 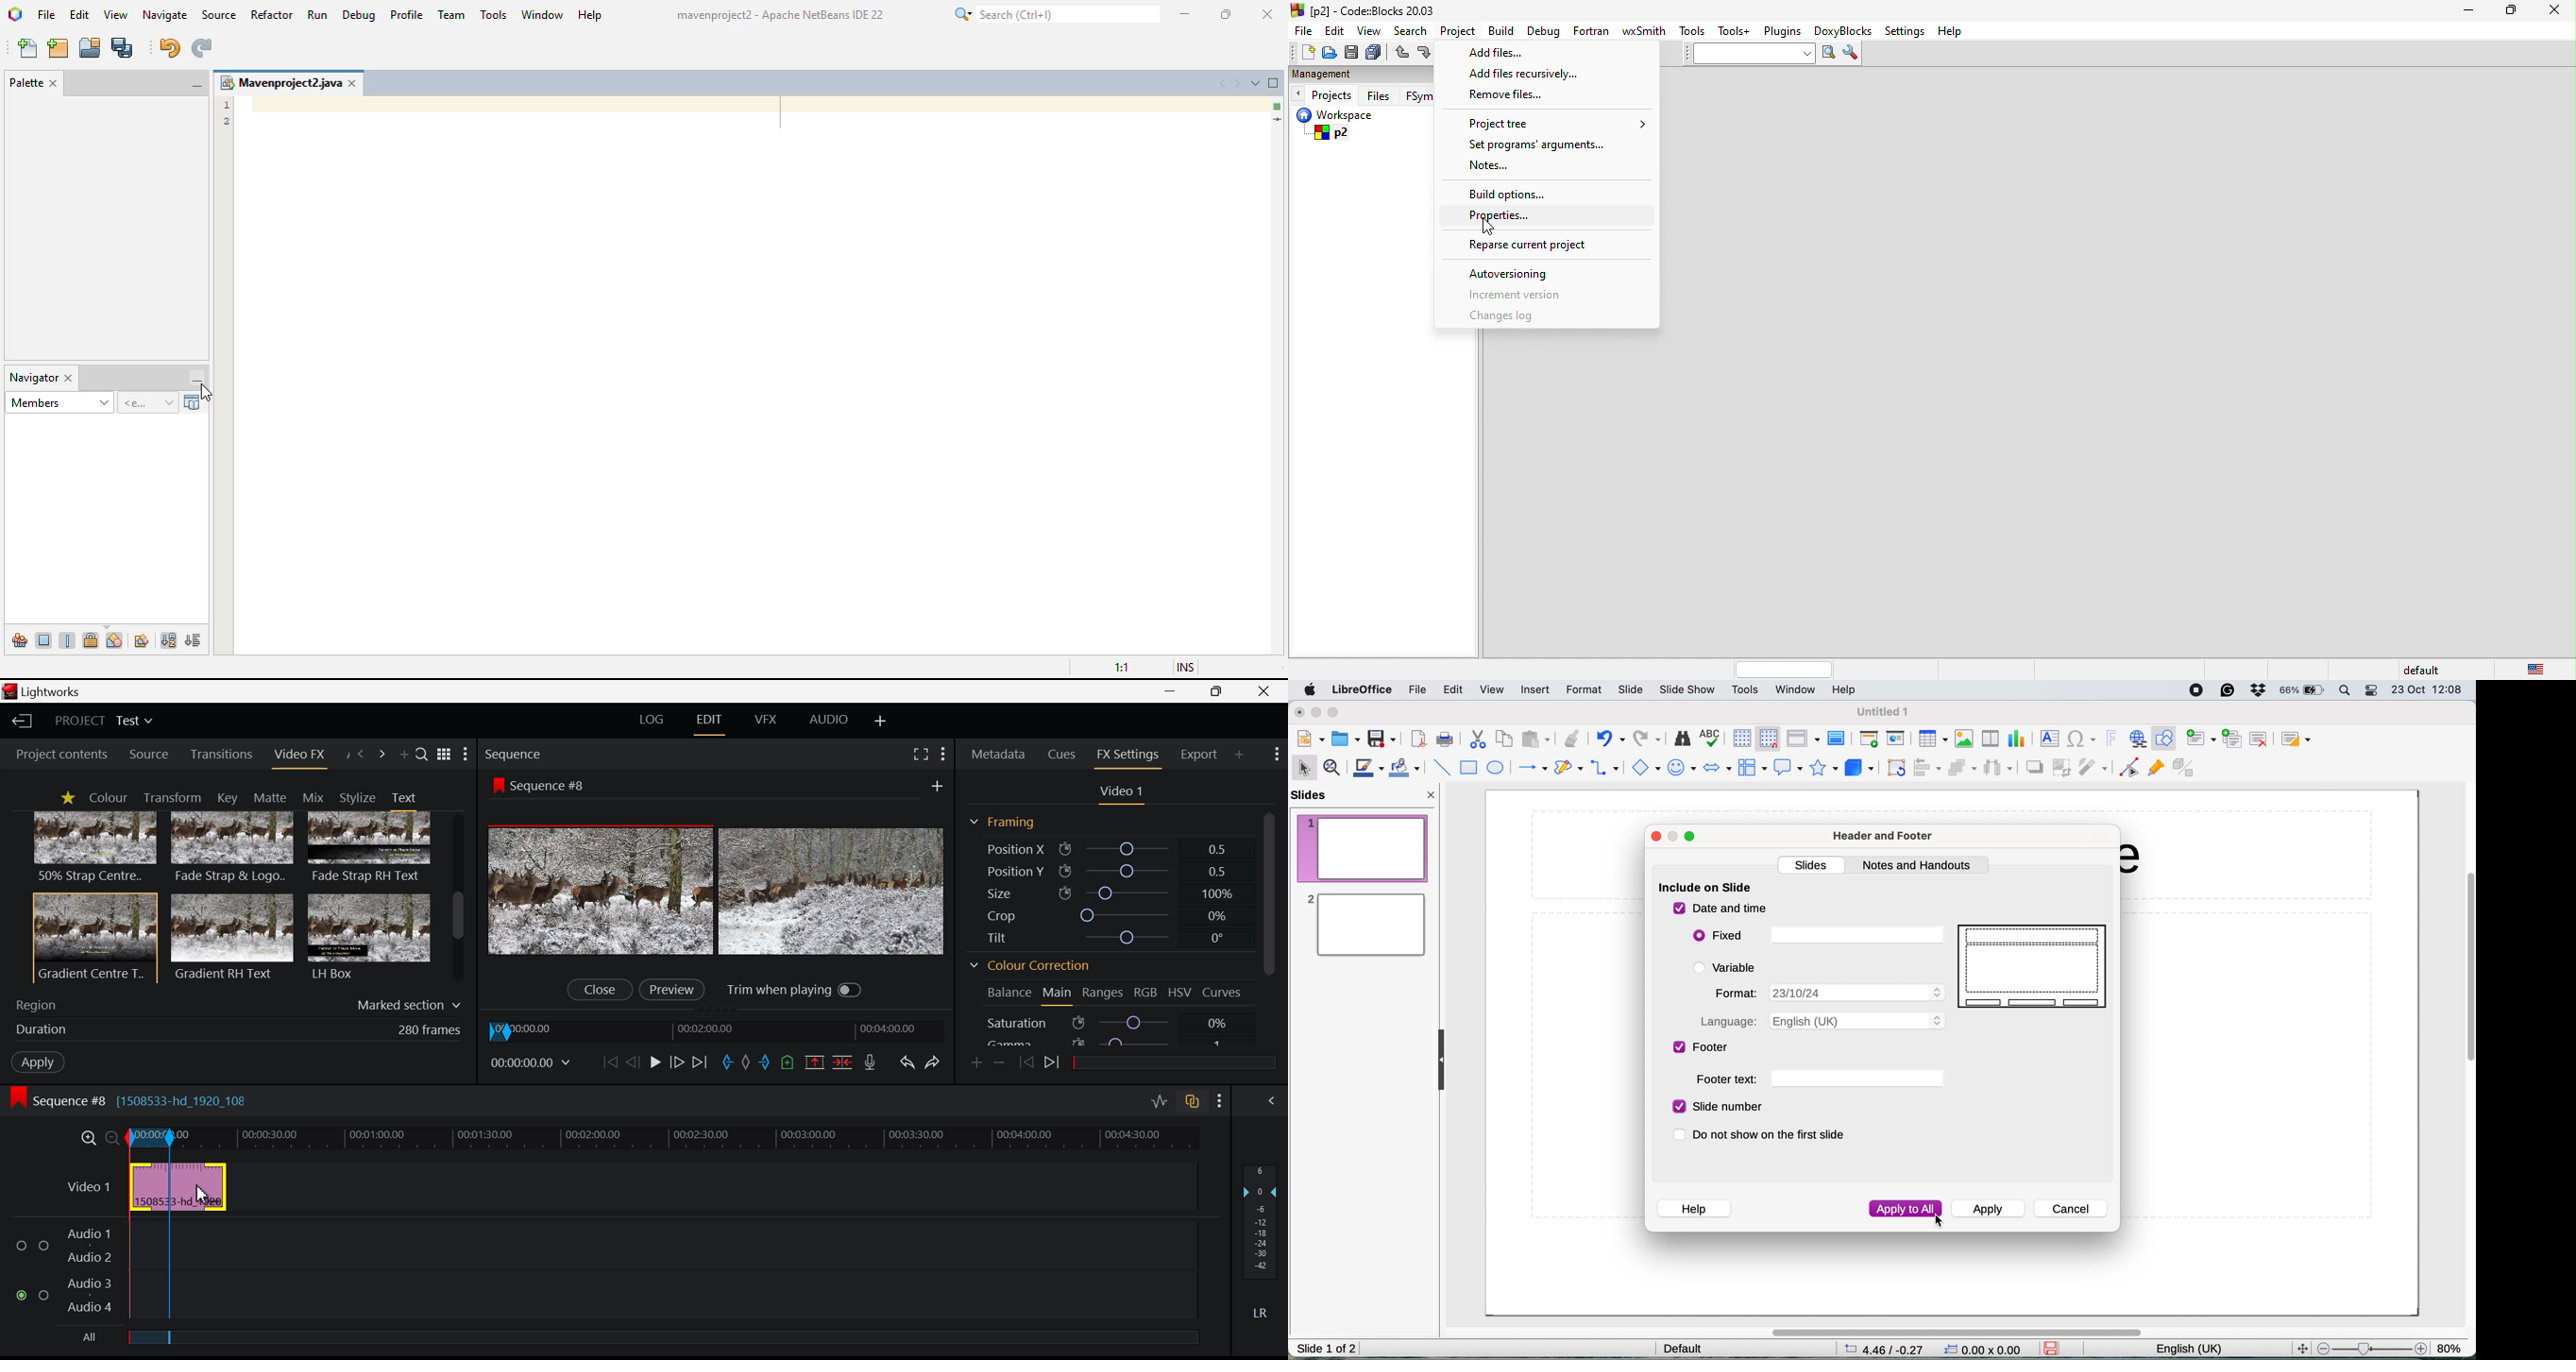 I want to click on Preview, so click(x=672, y=989).